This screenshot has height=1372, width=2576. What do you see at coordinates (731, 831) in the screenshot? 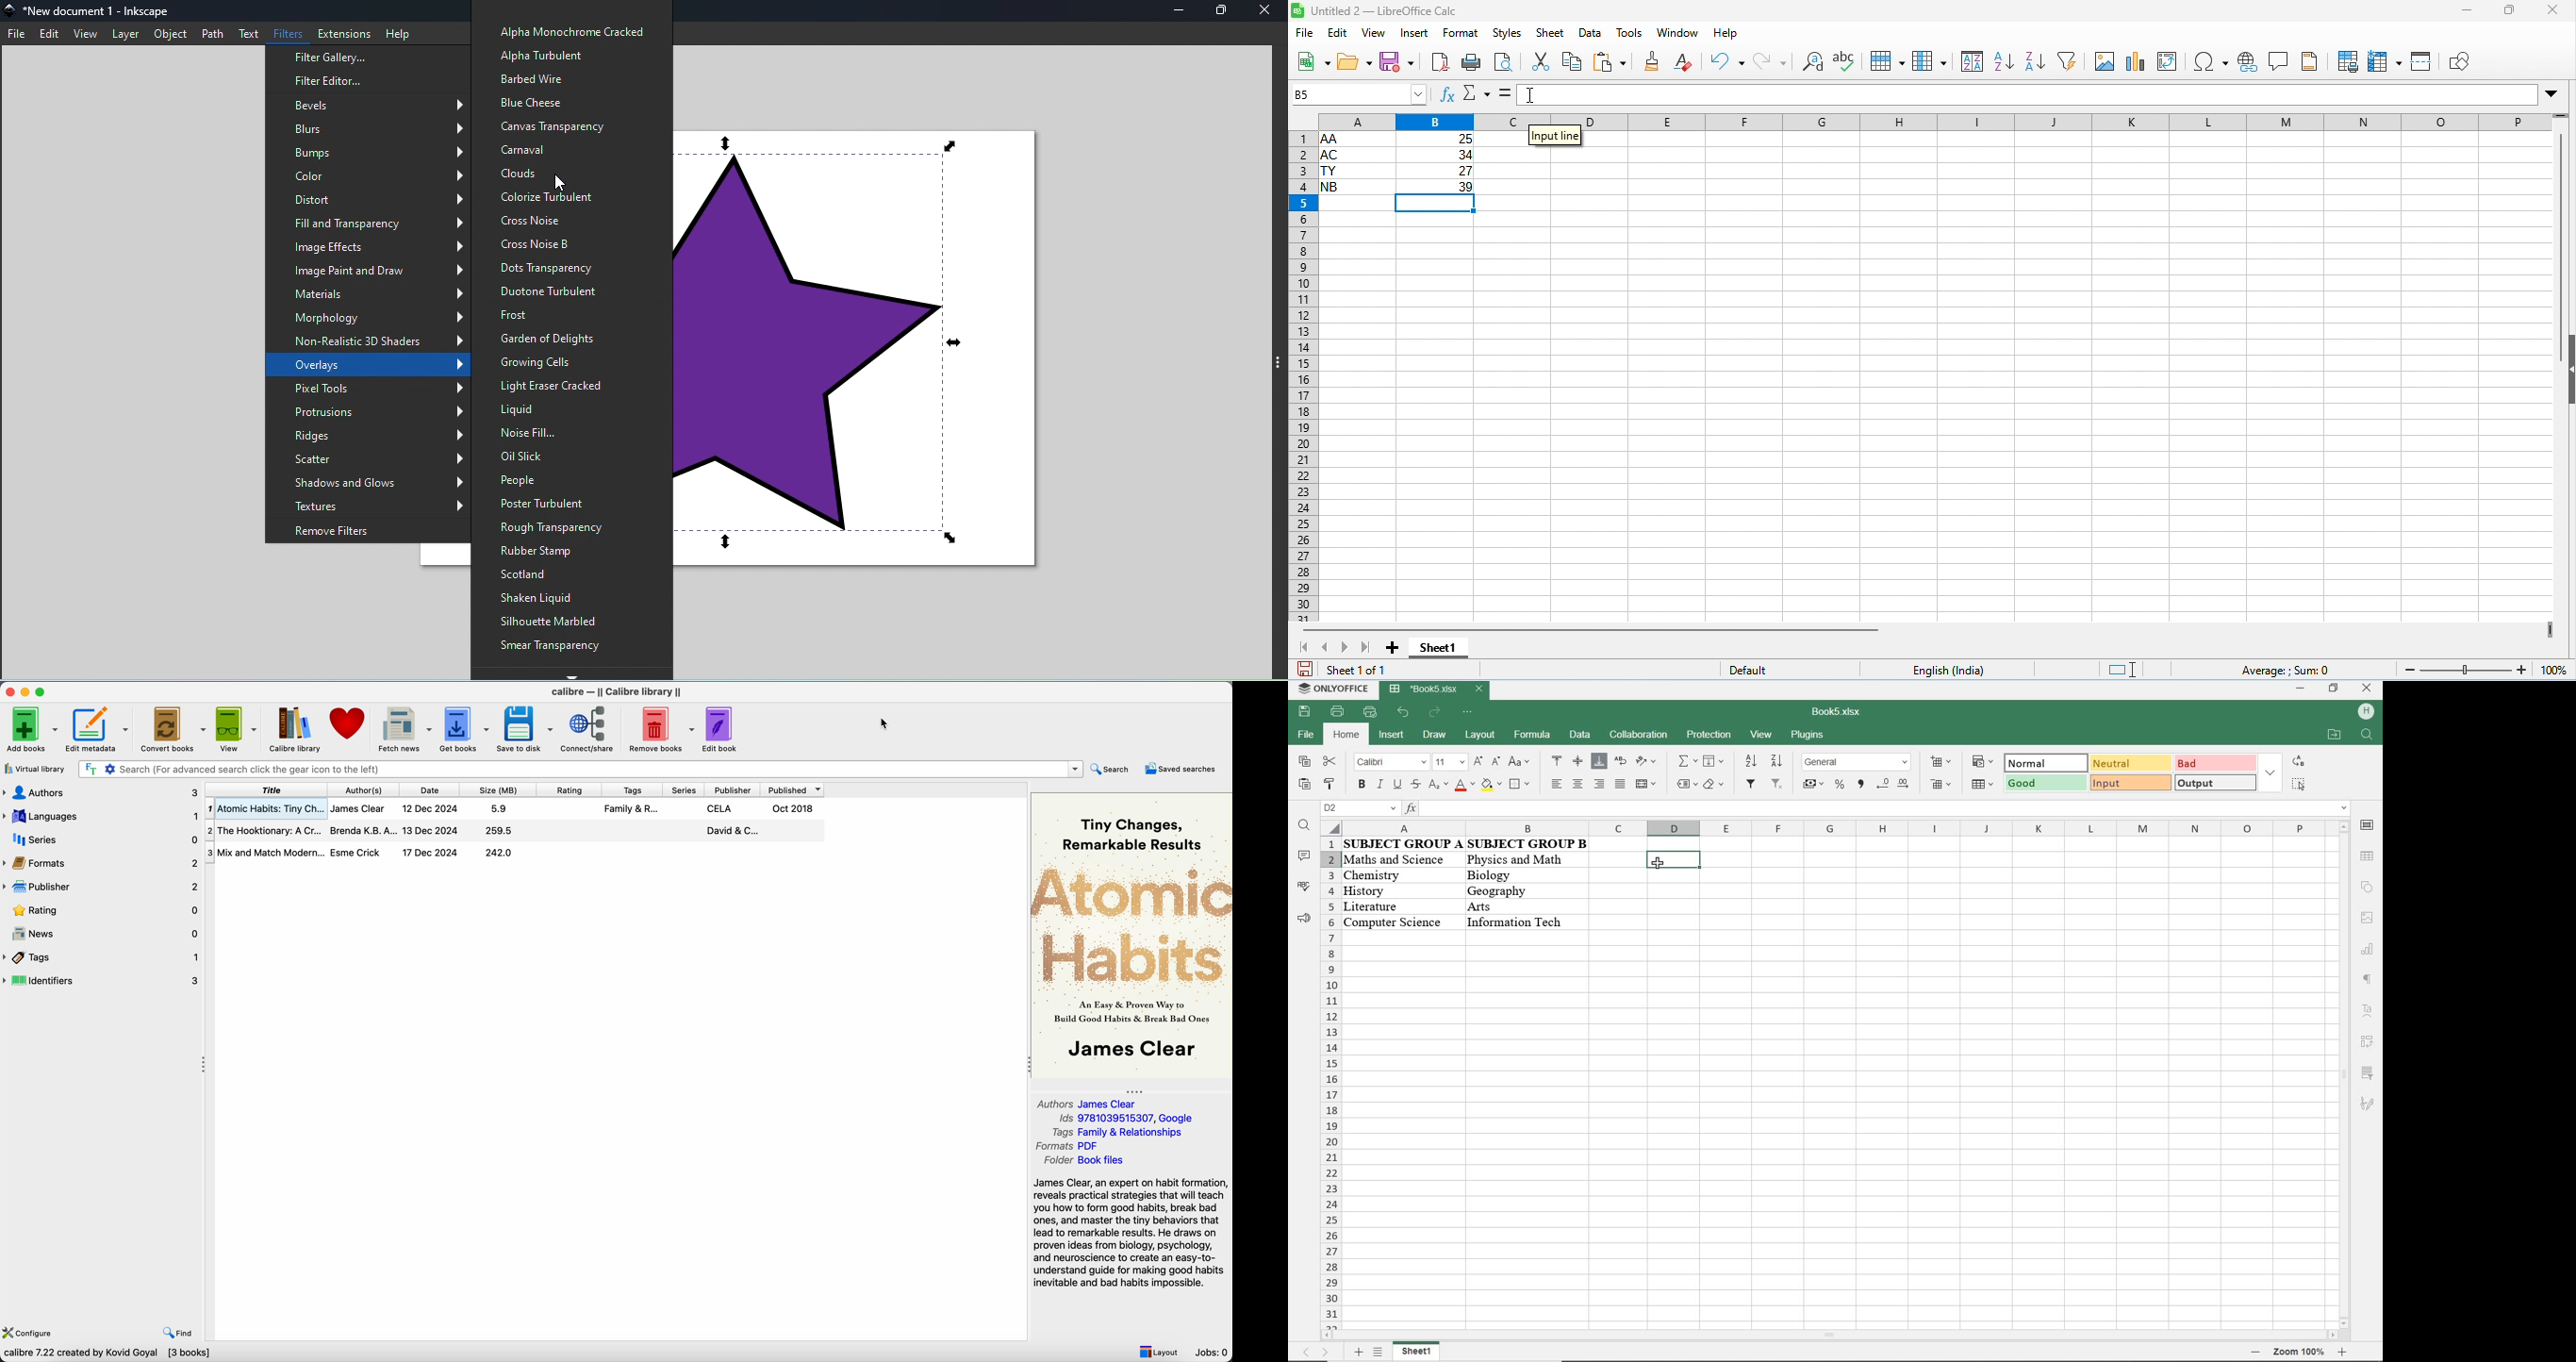
I see `David & C...` at bounding box center [731, 831].